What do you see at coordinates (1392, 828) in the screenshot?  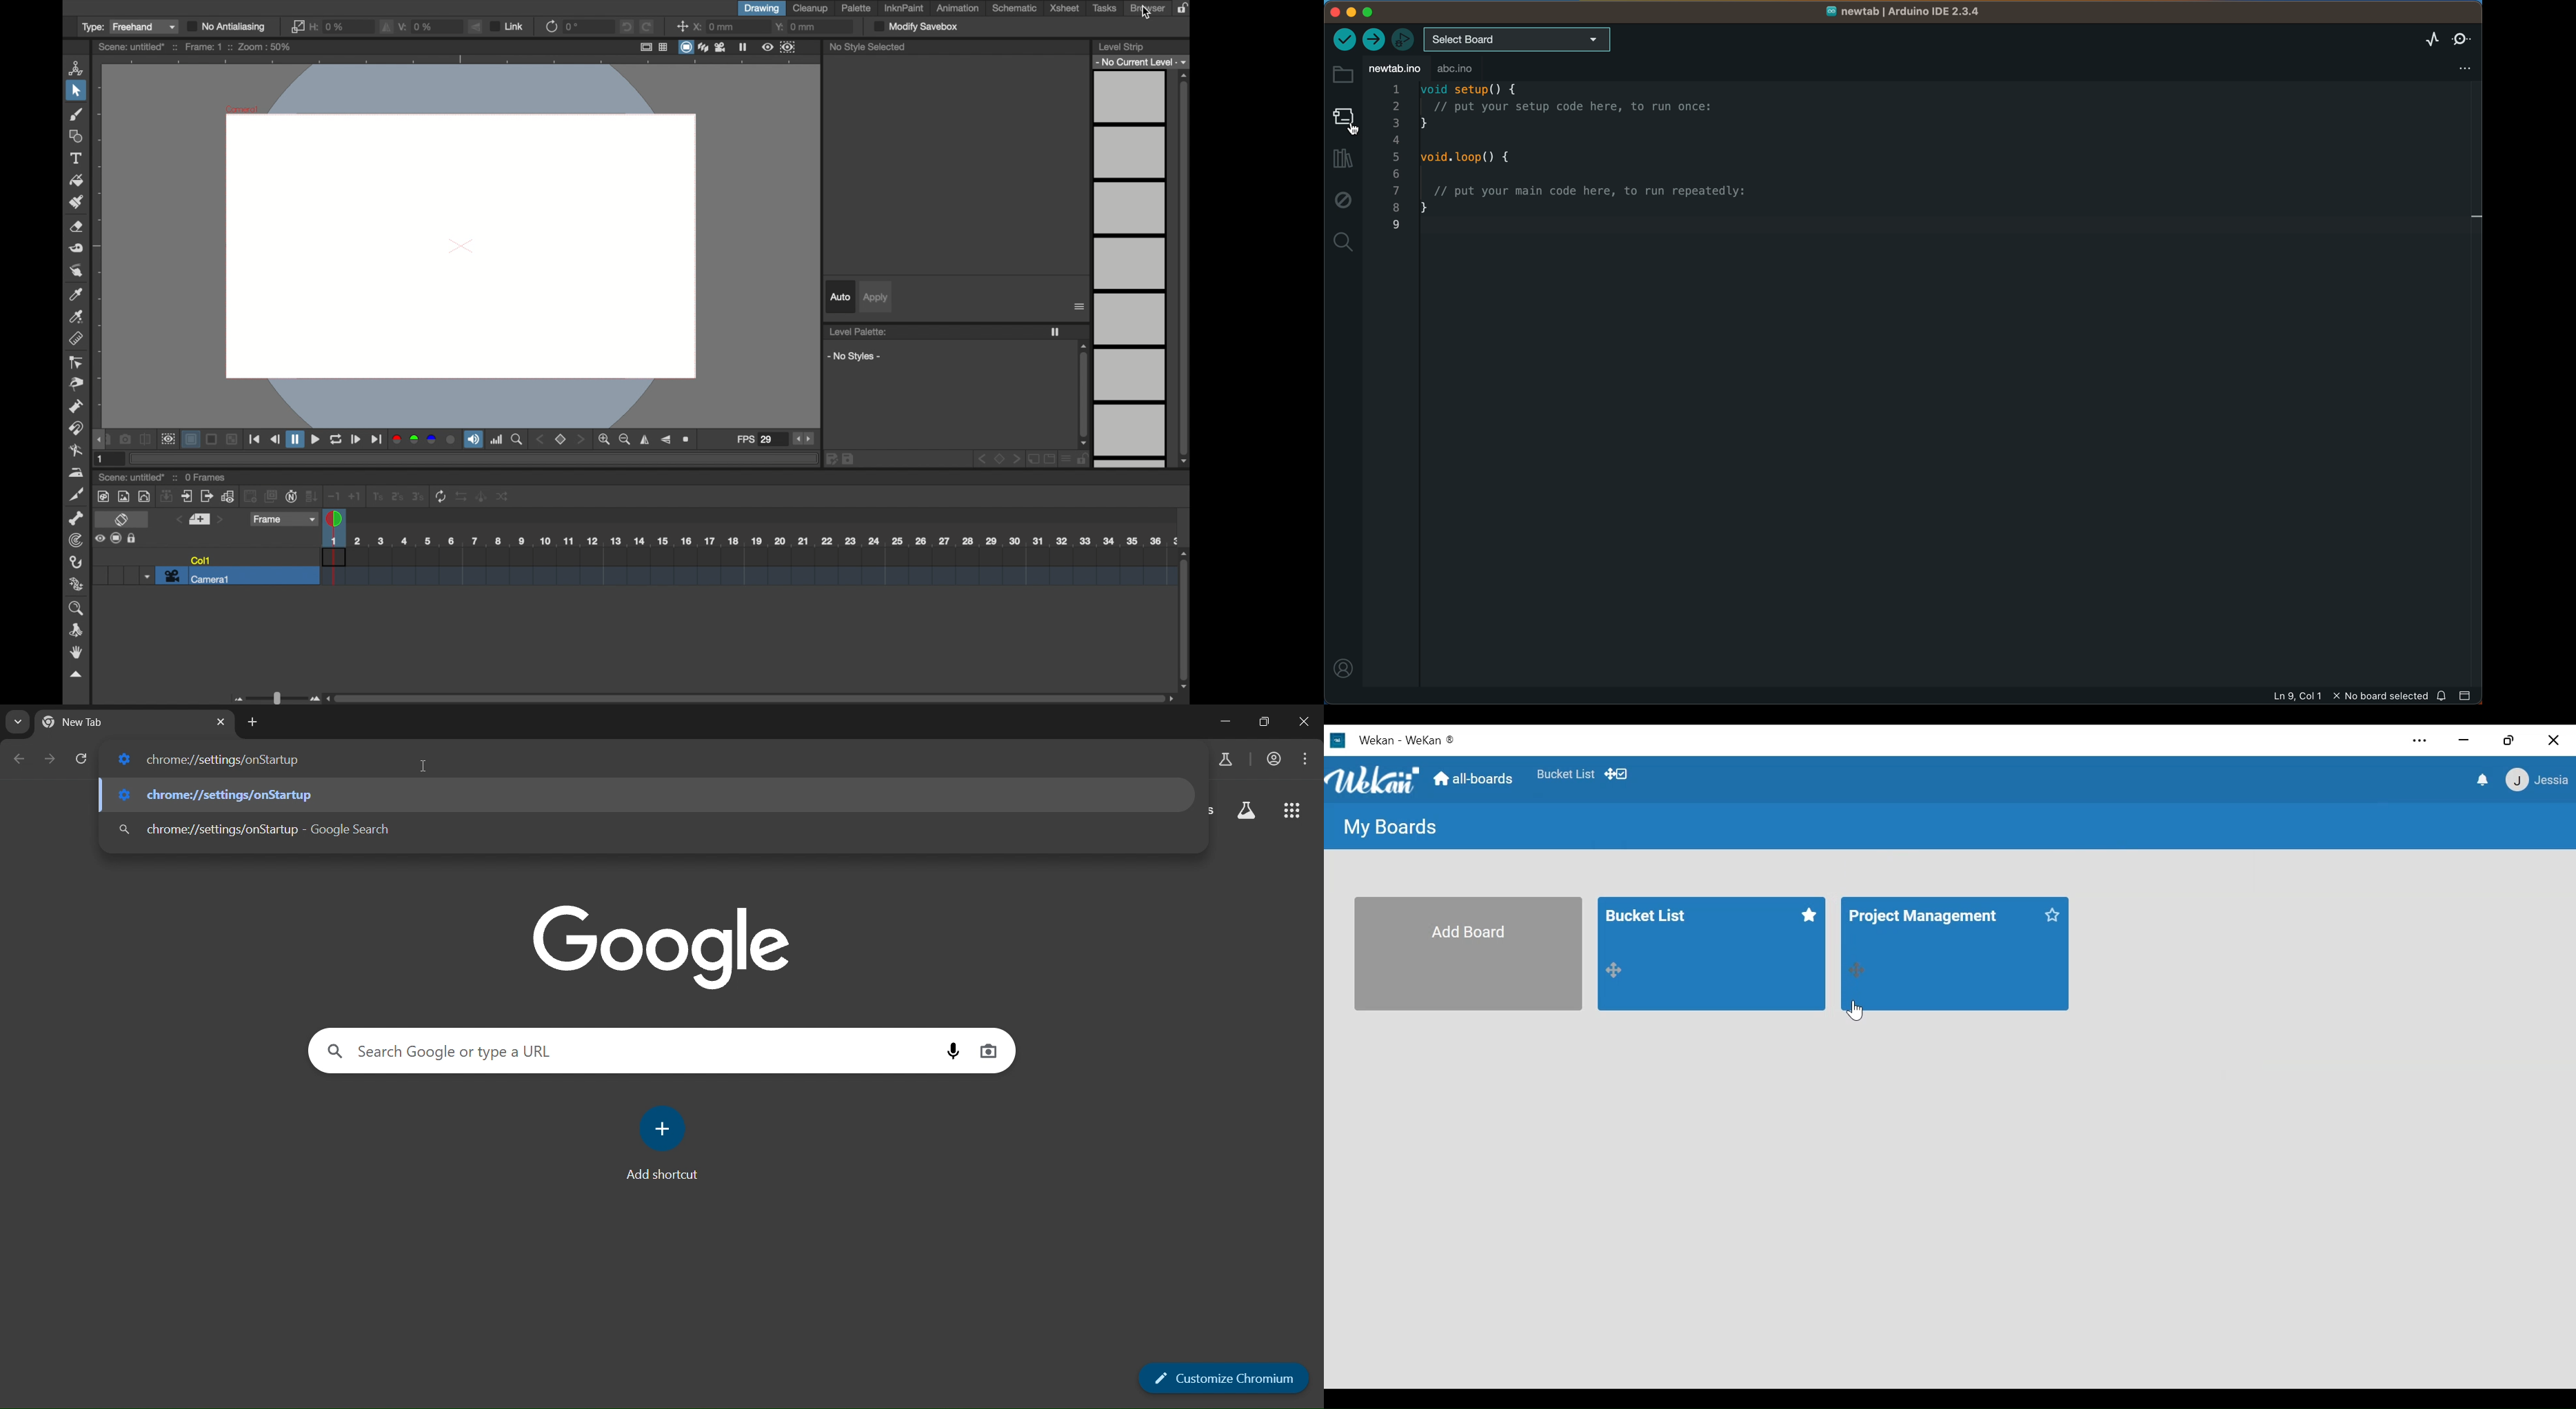 I see `My Boards` at bounding box center [1392, 828].